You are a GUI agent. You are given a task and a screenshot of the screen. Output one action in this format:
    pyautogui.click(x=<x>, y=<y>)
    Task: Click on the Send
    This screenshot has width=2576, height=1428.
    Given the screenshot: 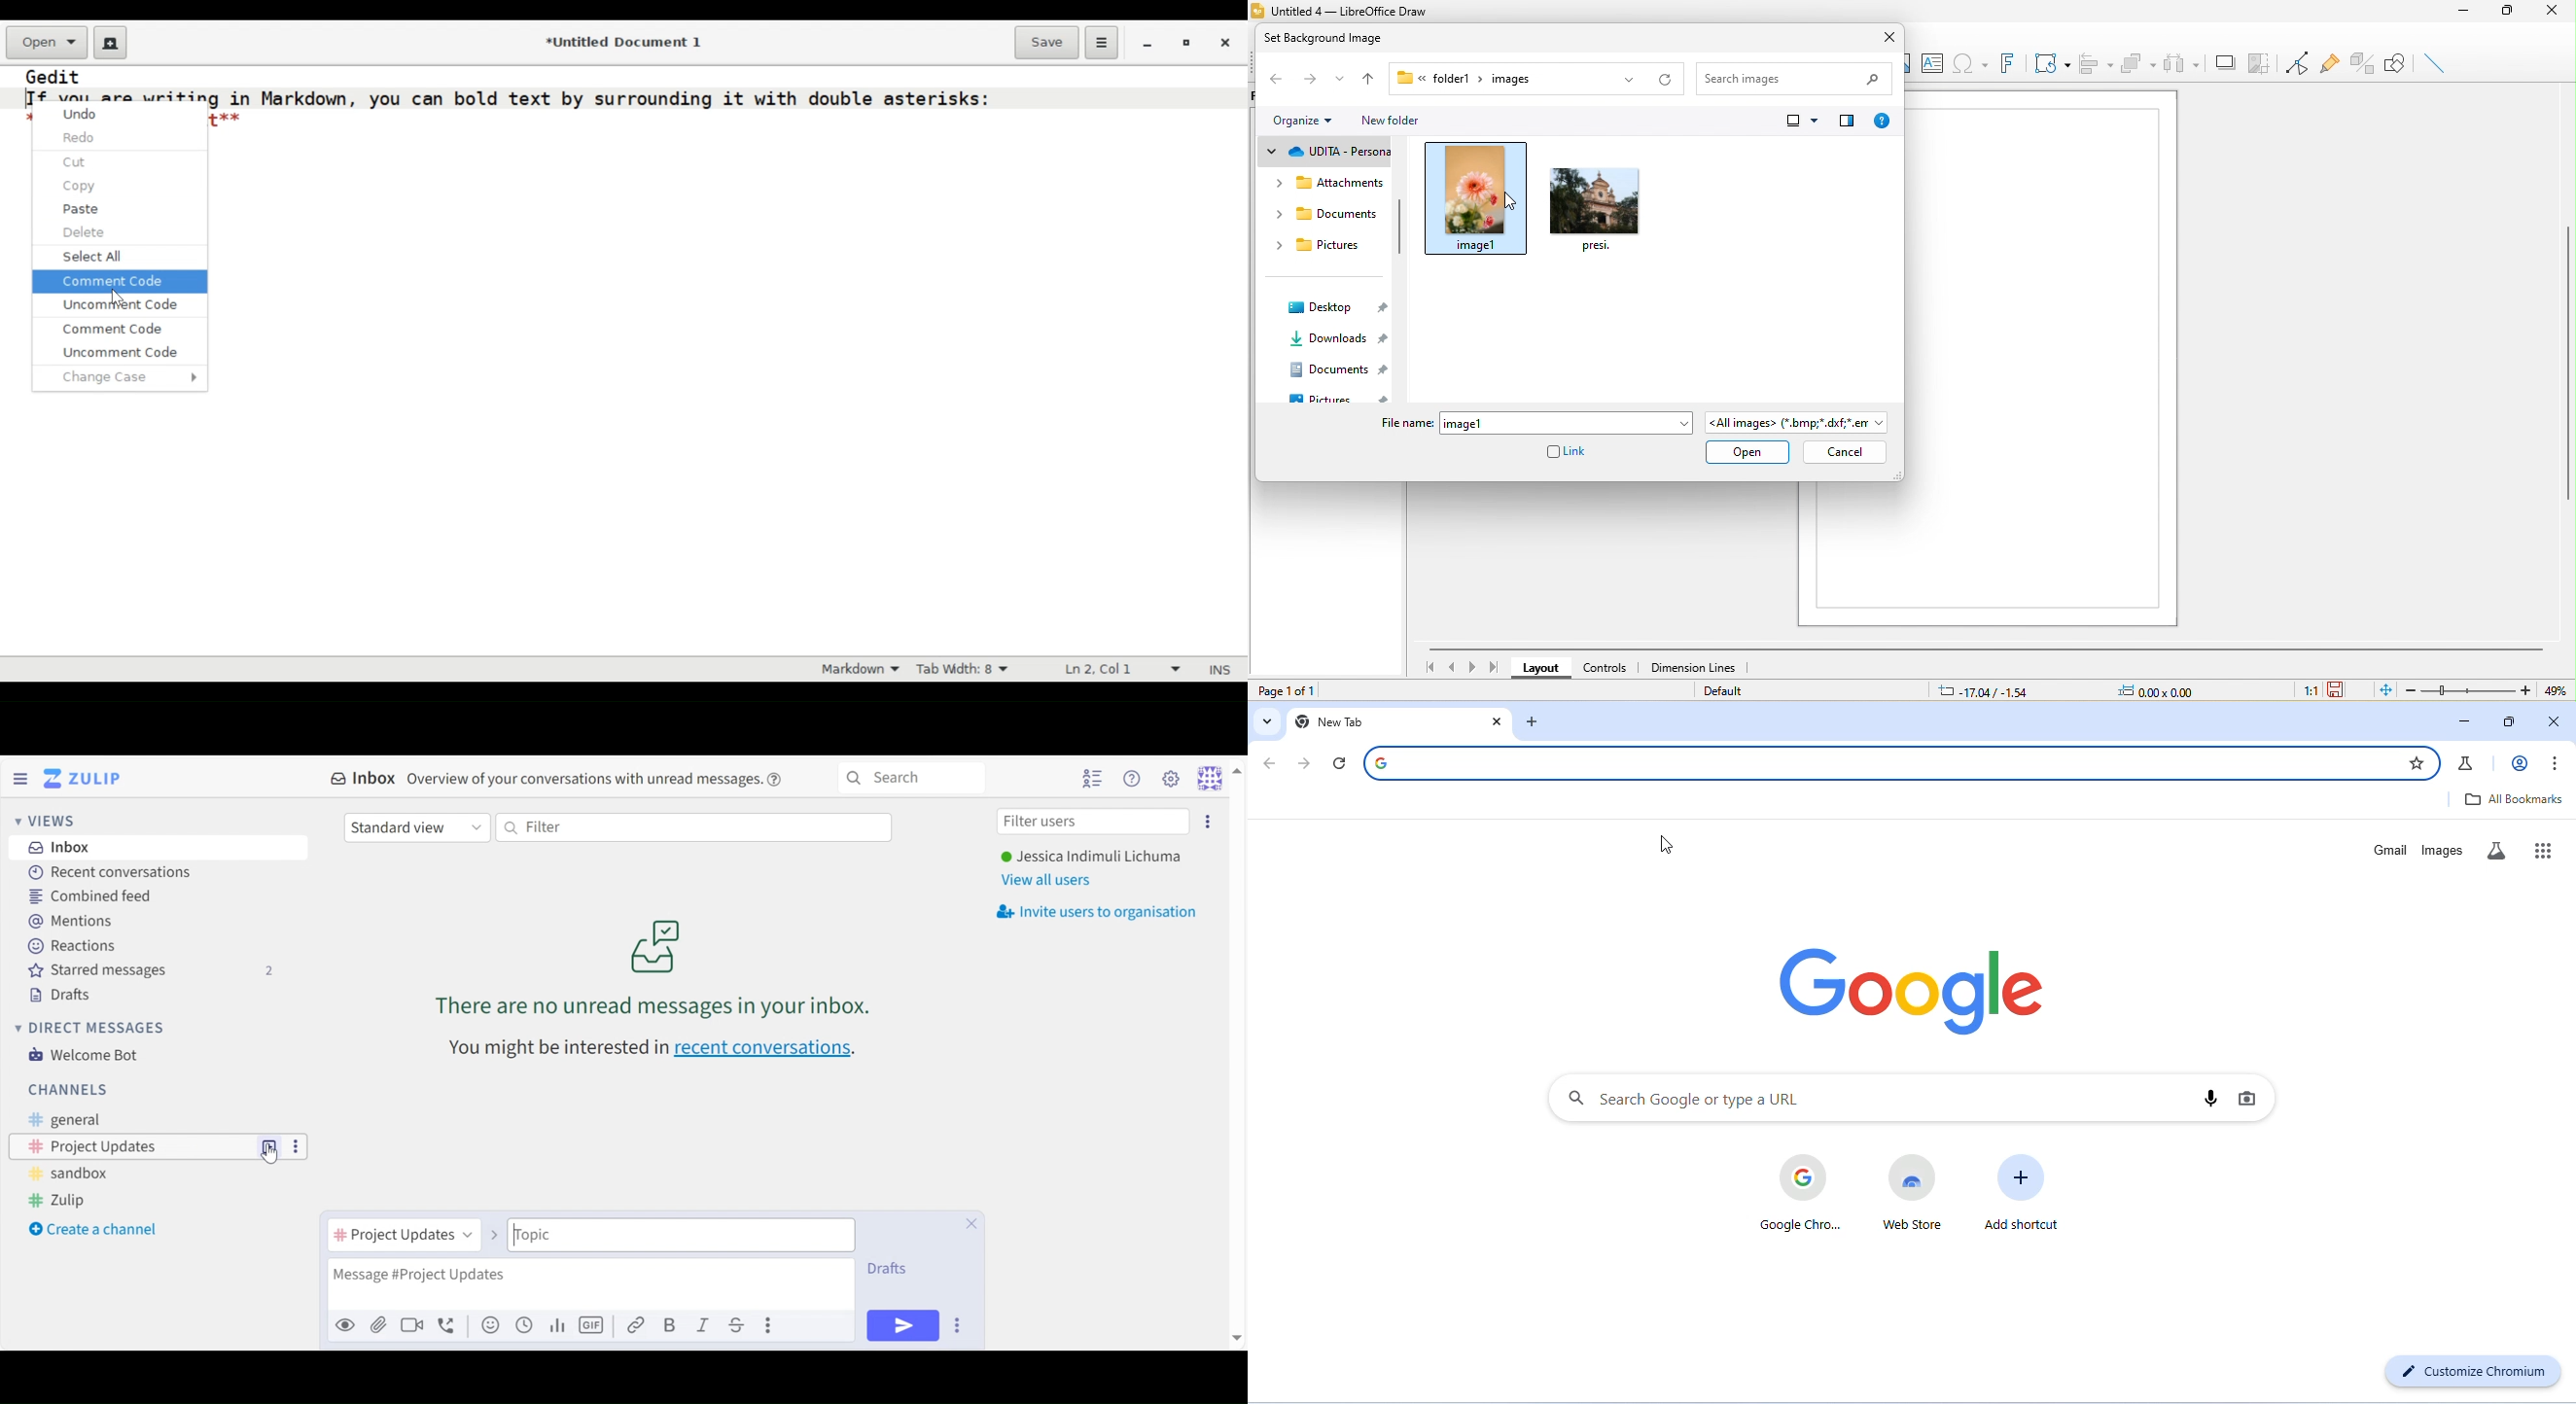 What is the action you would take?
    pyautogui.click(x=903, y=1325)
    